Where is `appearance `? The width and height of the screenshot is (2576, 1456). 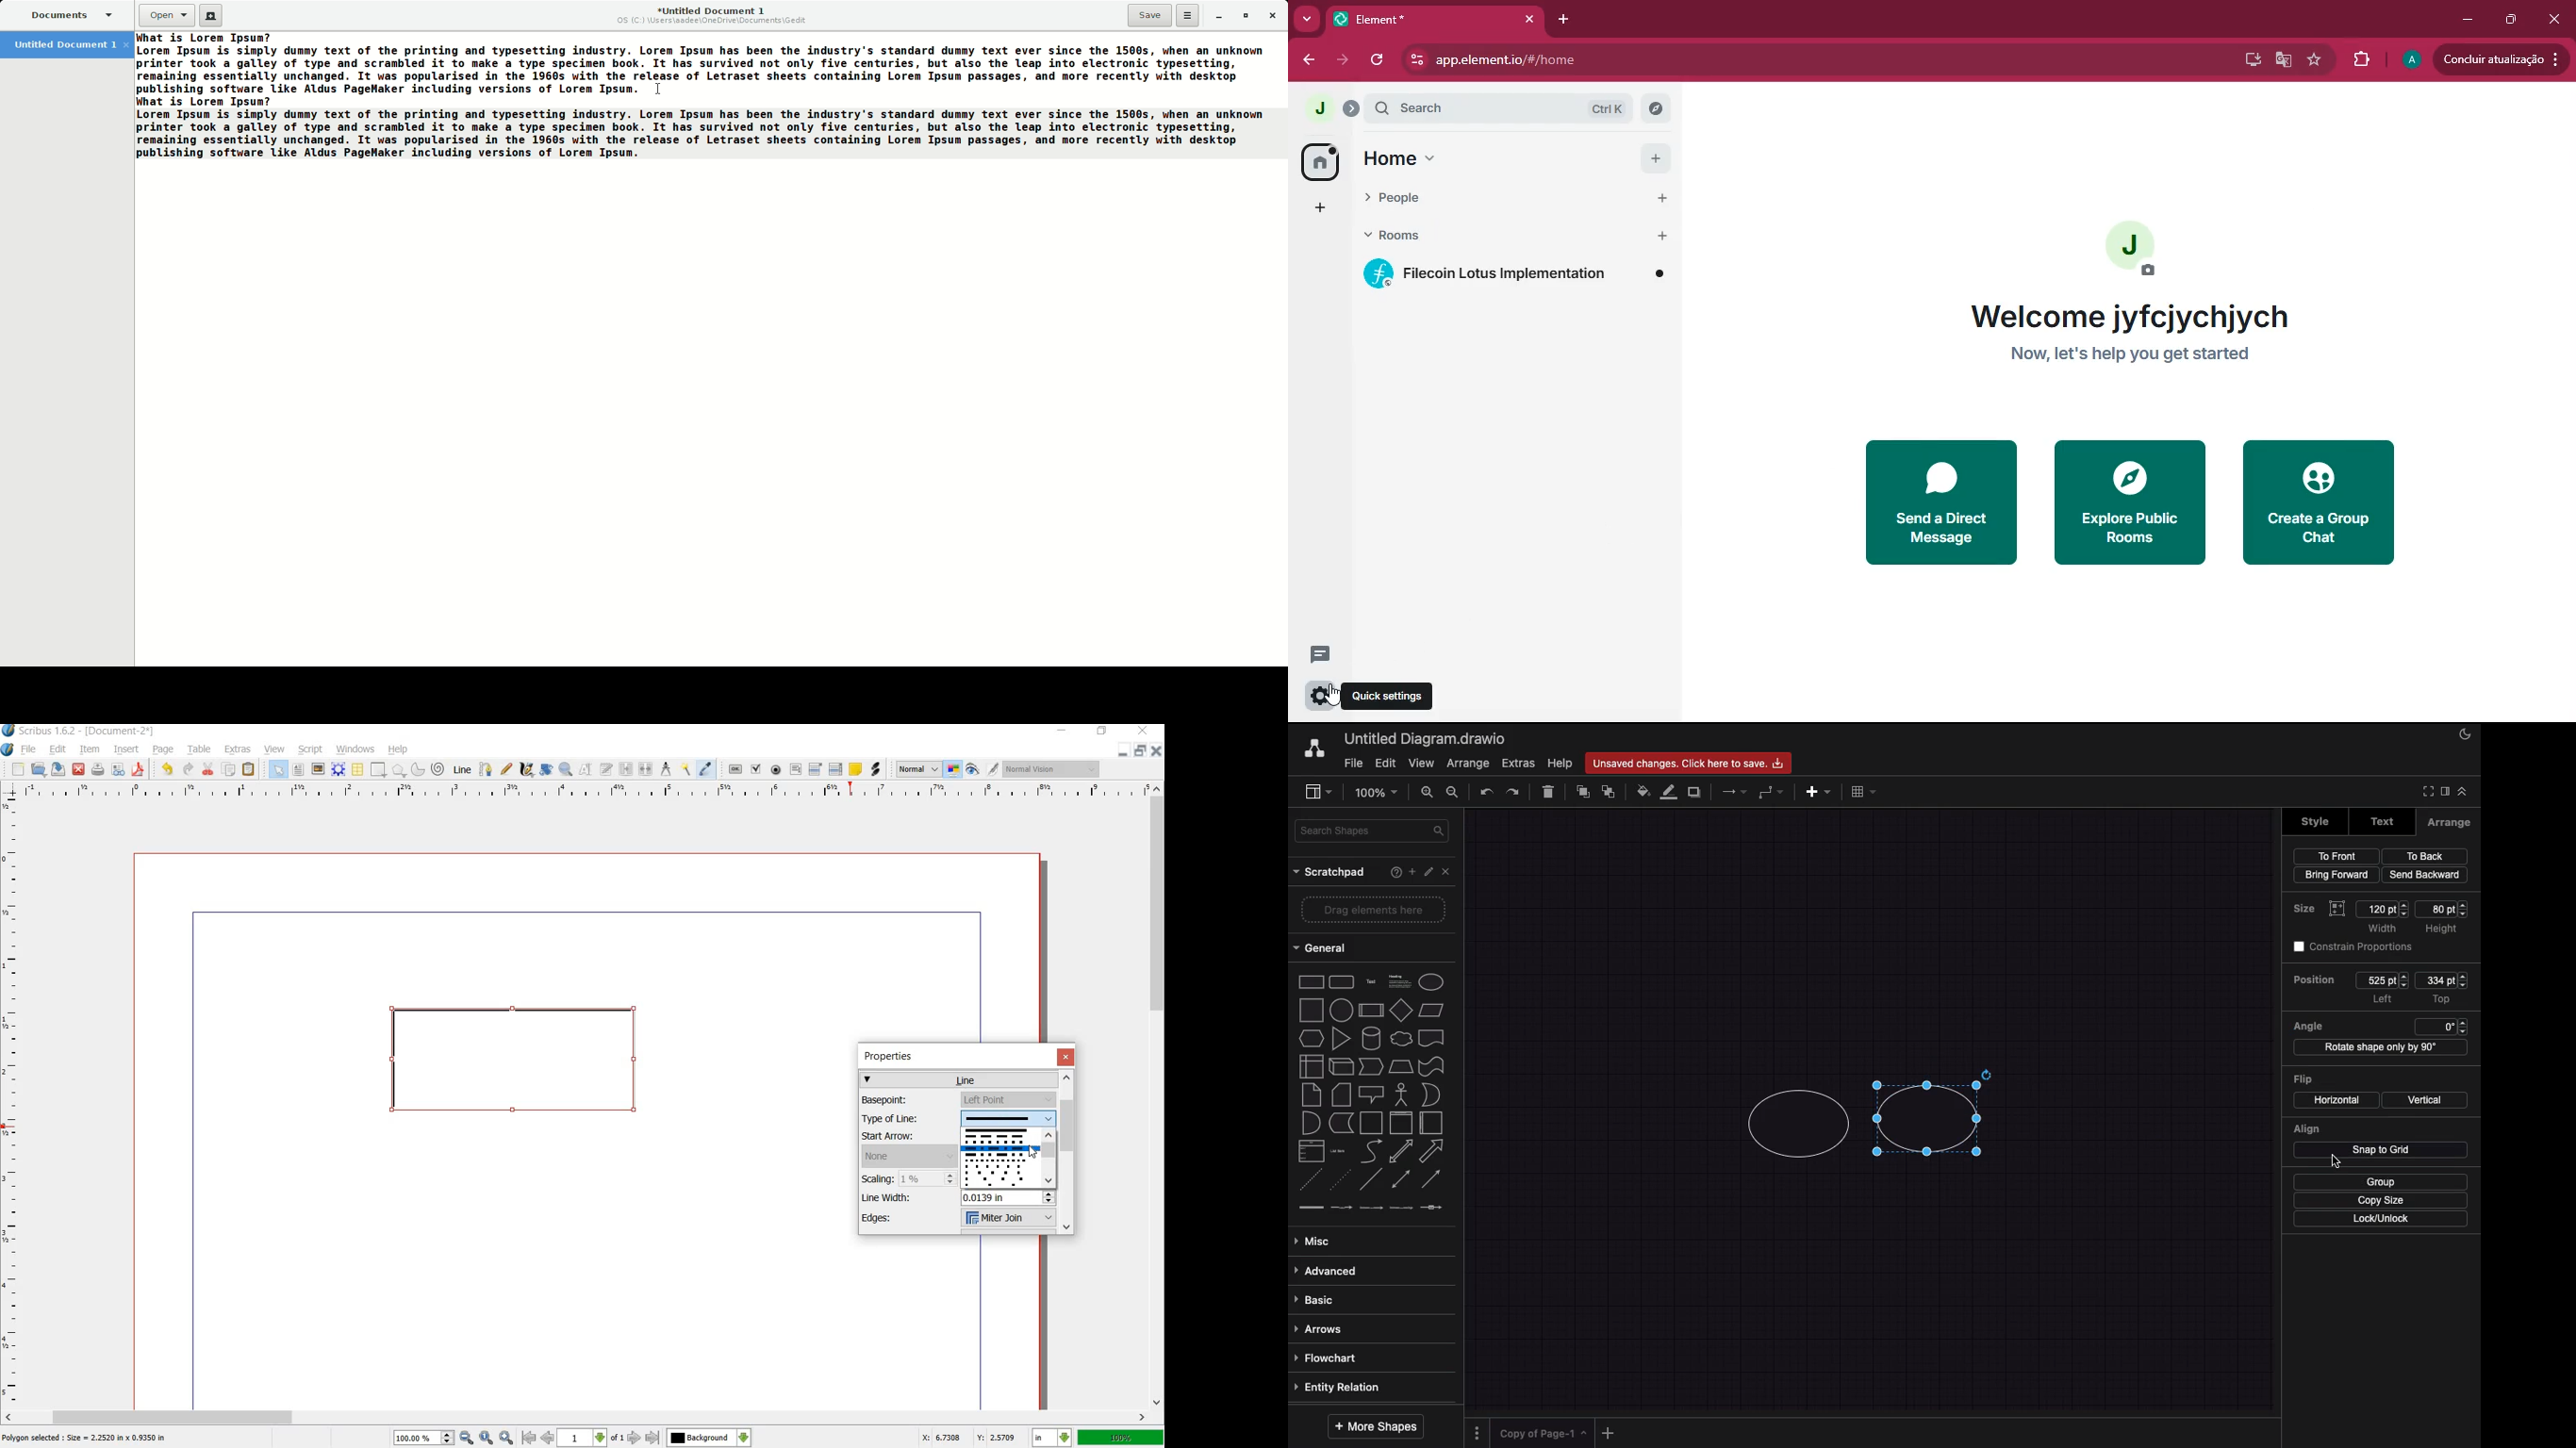 appearance  is located at coordinates (2465, 737).